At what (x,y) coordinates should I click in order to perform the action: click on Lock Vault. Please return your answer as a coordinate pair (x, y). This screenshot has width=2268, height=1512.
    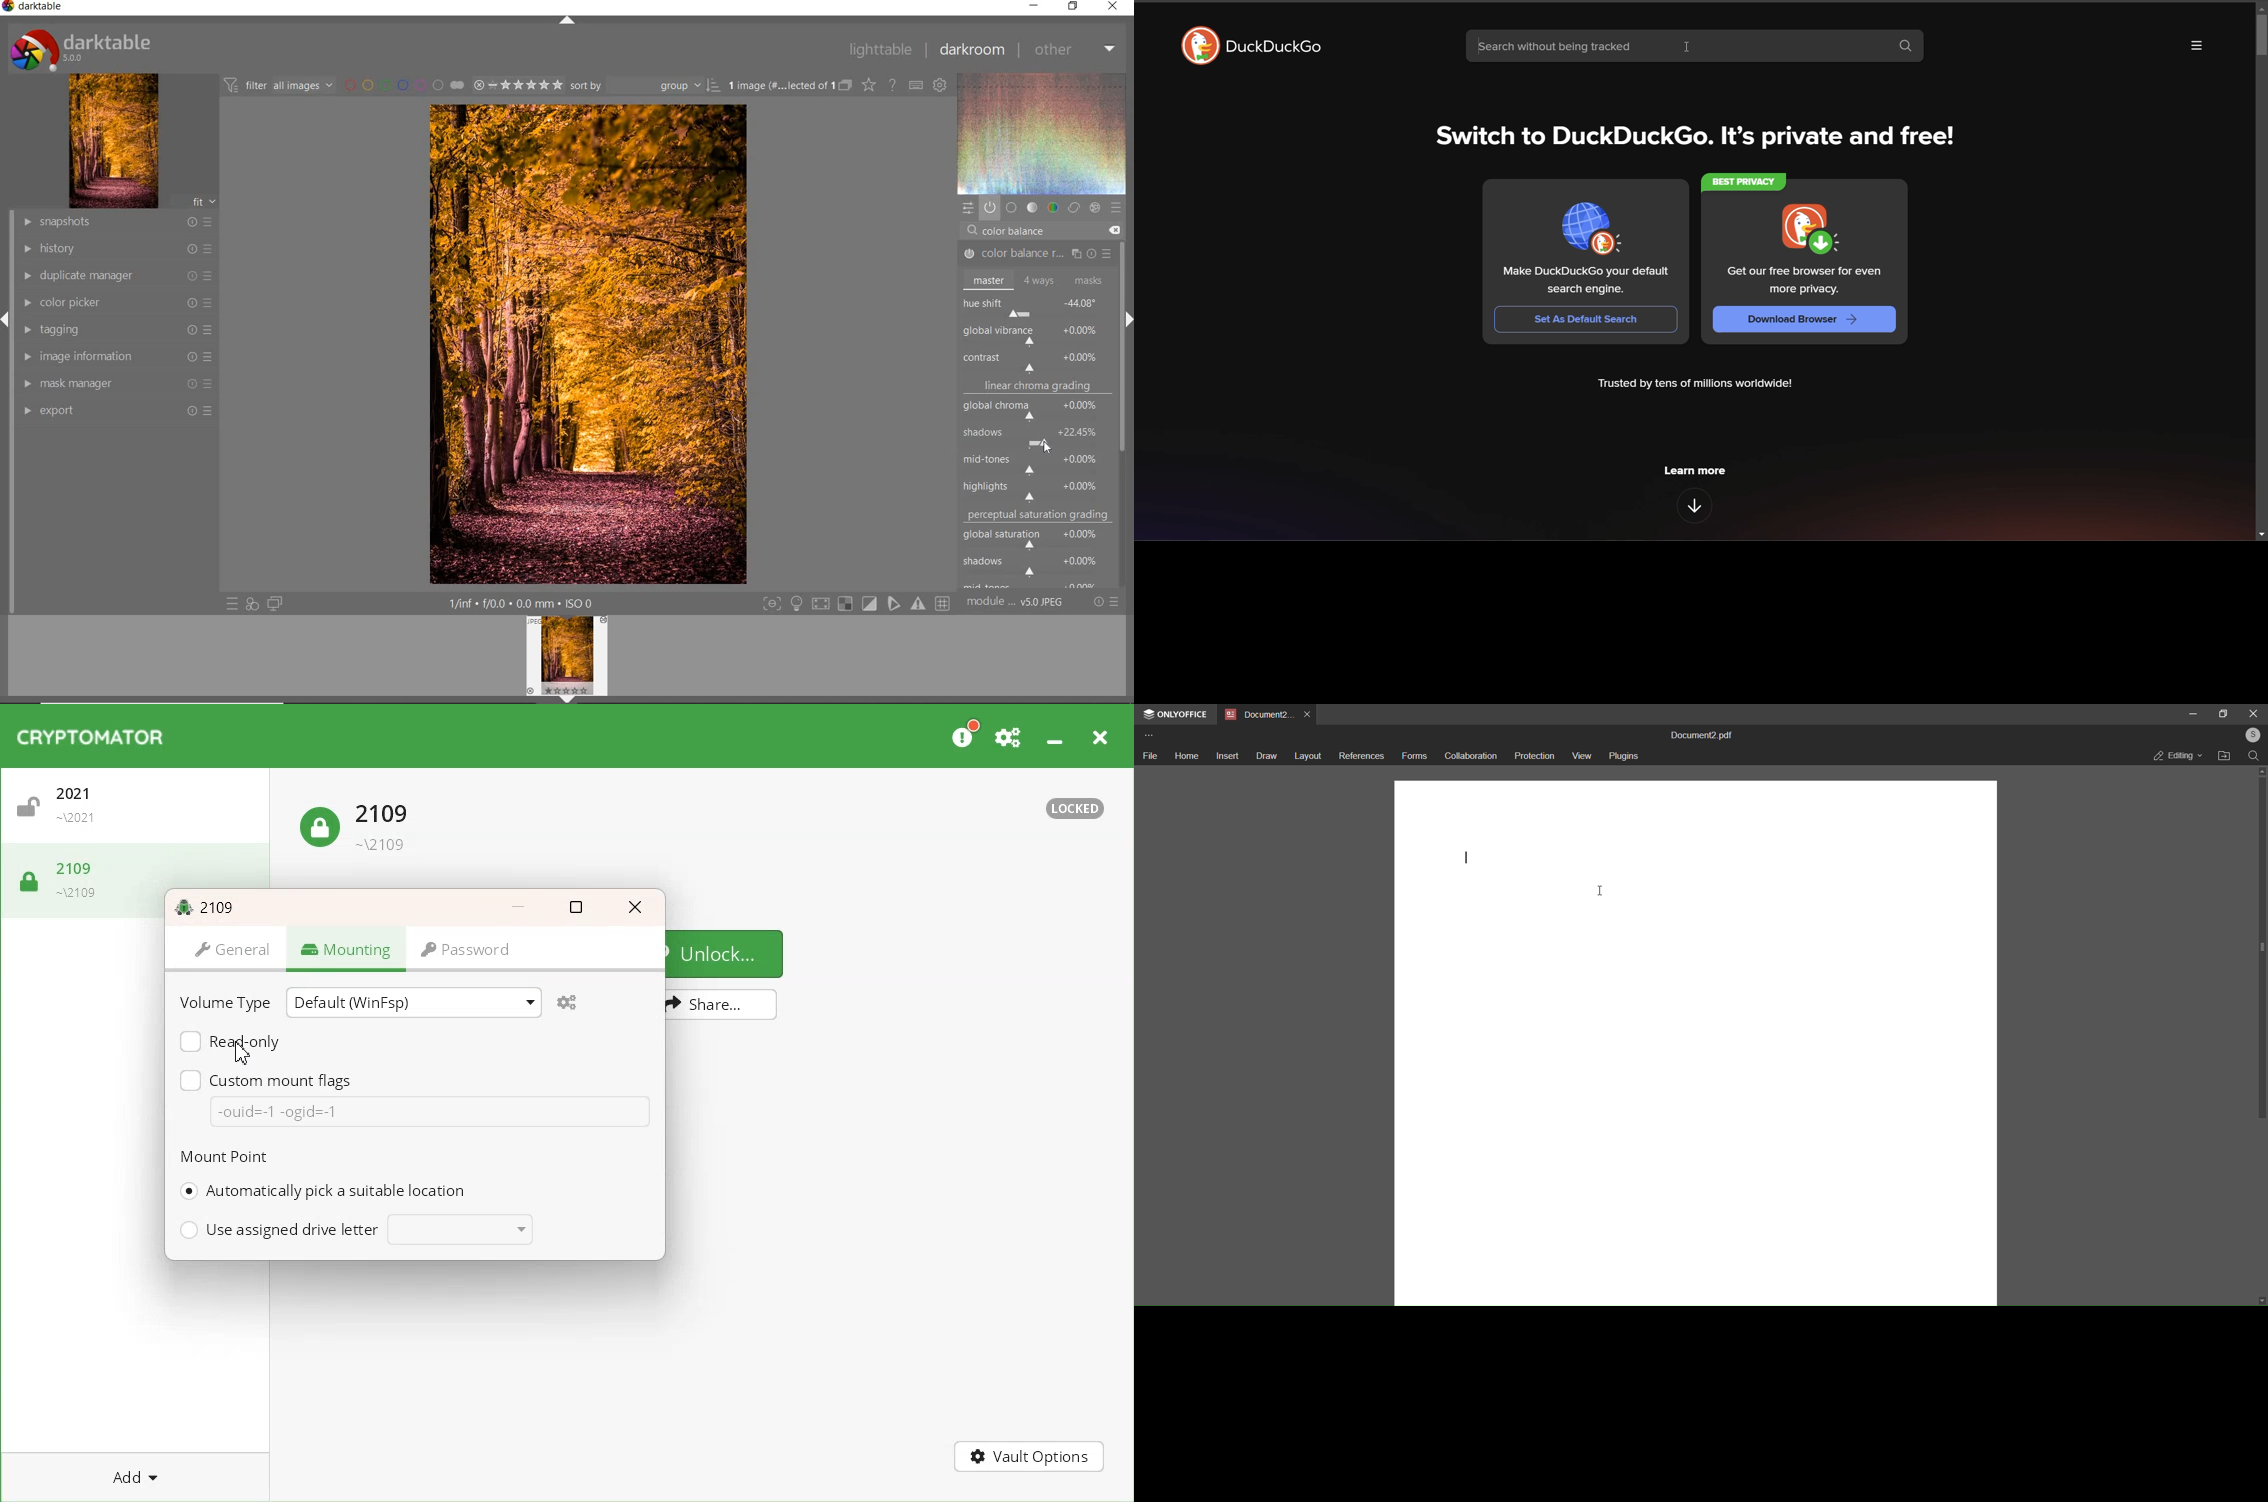
    Looking at the image, I should click on (67, 878).